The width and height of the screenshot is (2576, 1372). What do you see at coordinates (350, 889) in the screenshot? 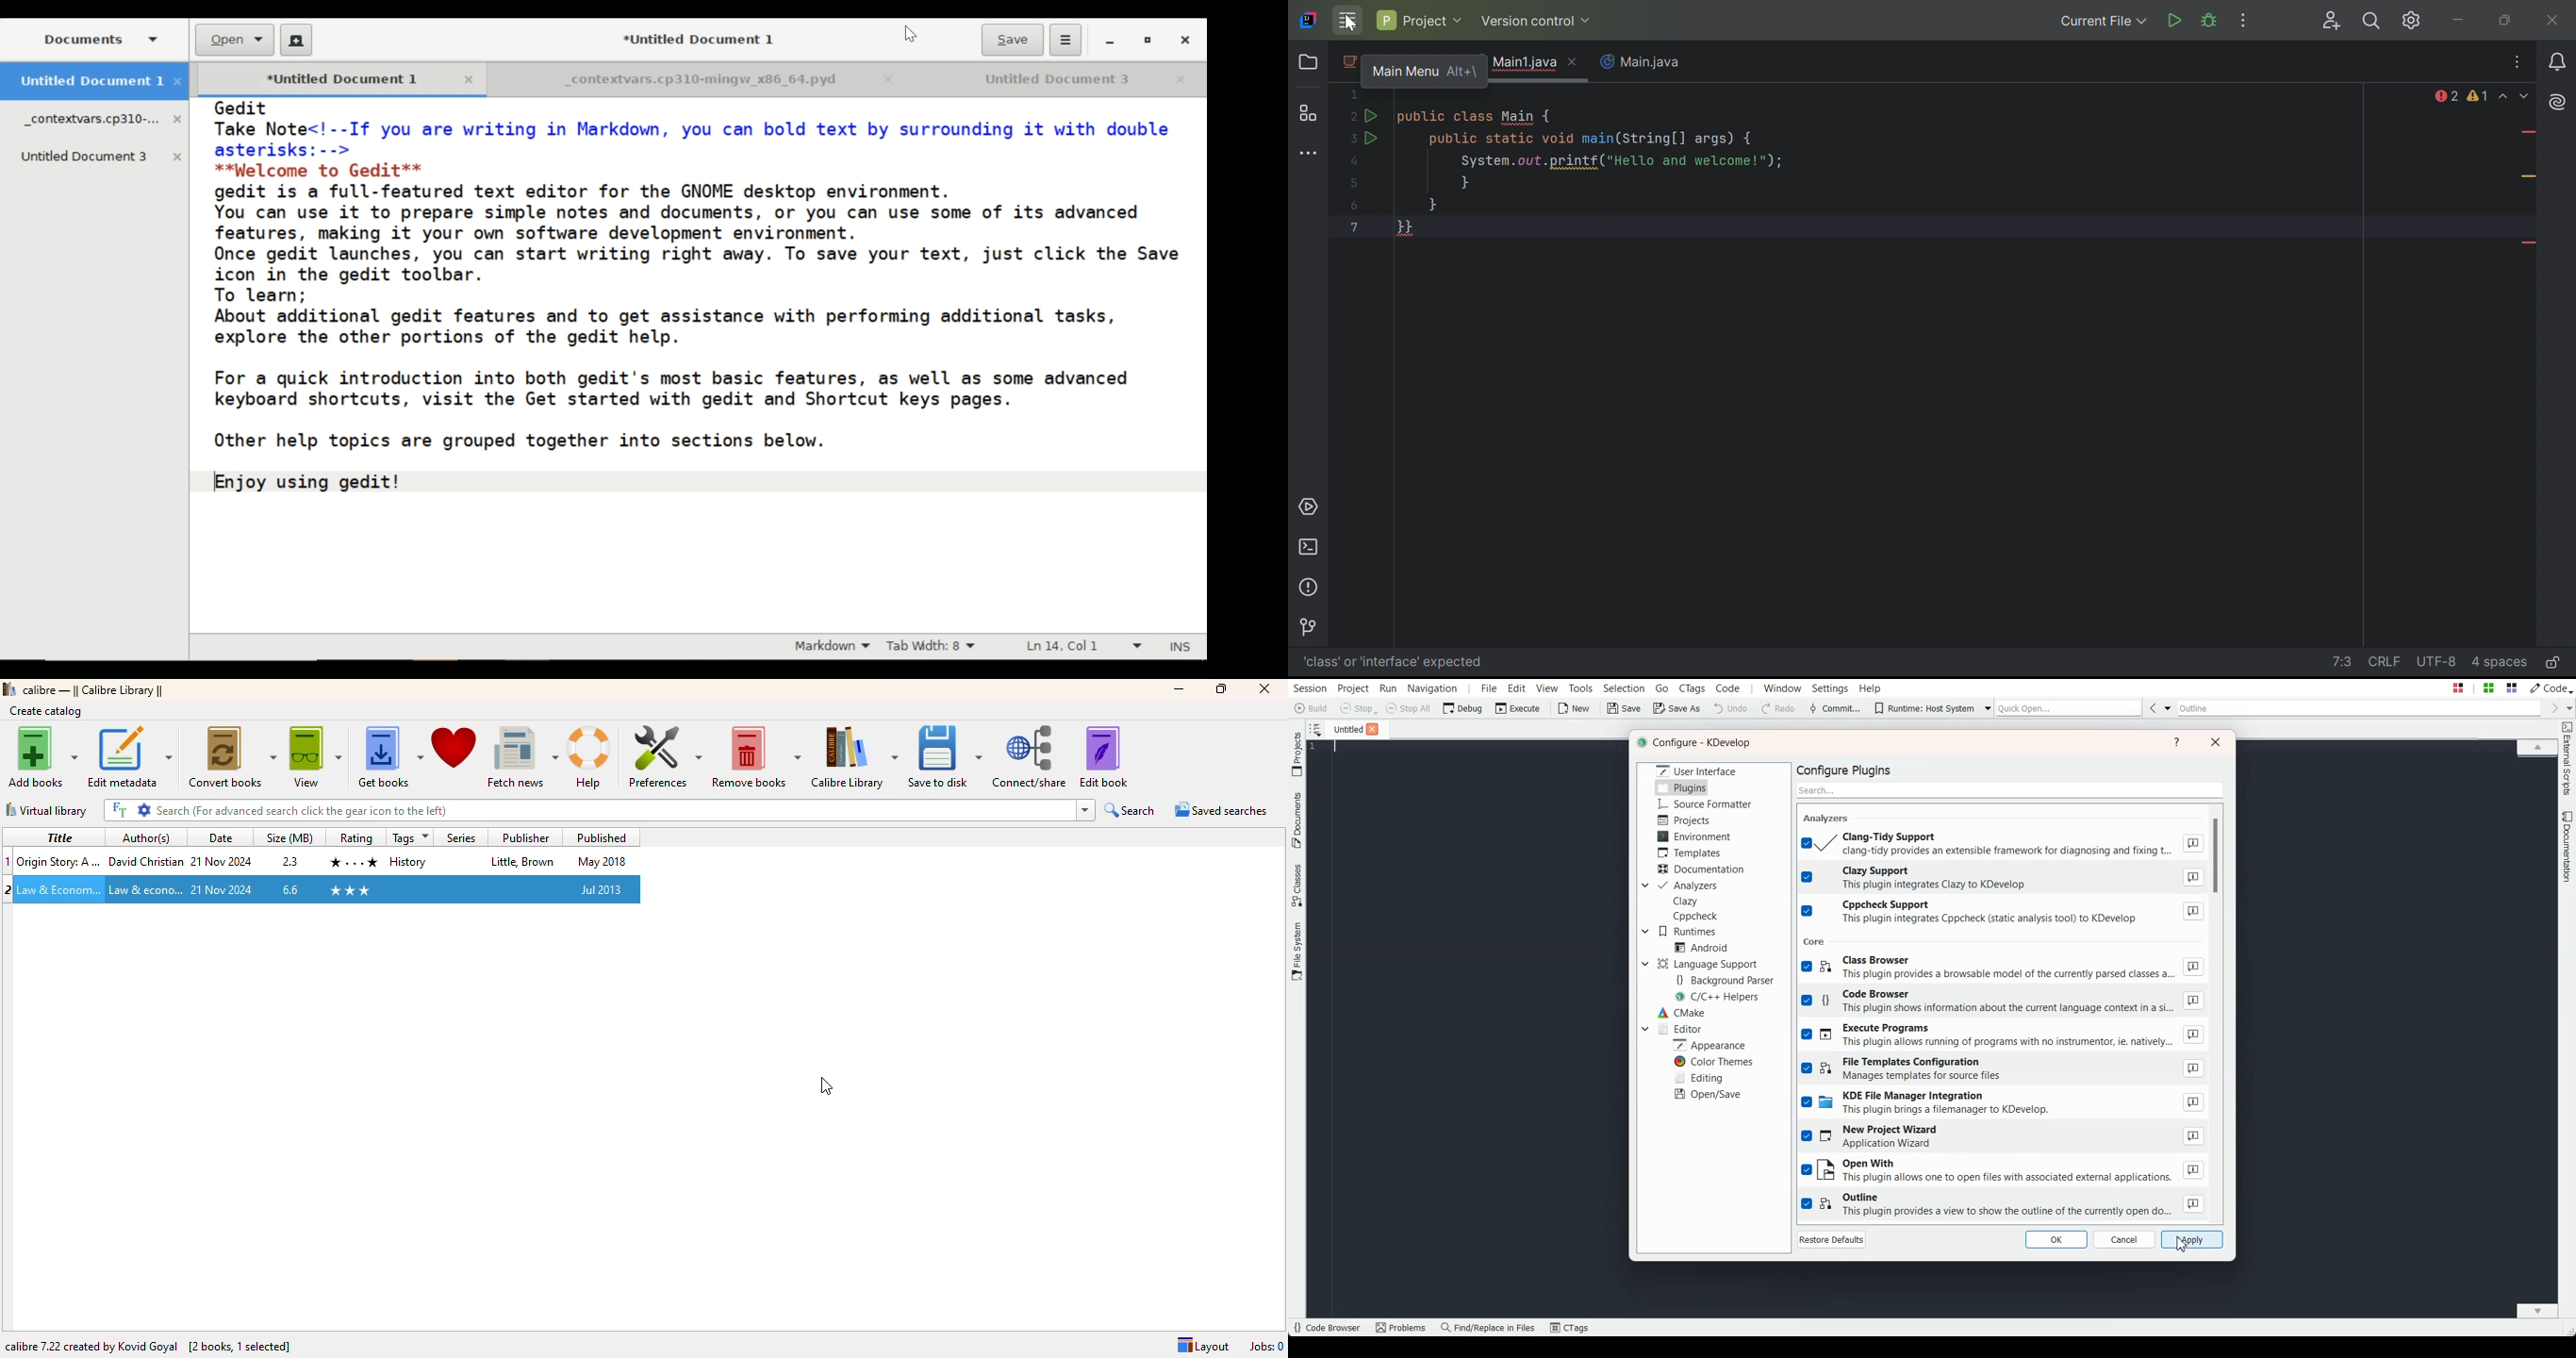
I see `3 stars` at bounding box center [350, 889].